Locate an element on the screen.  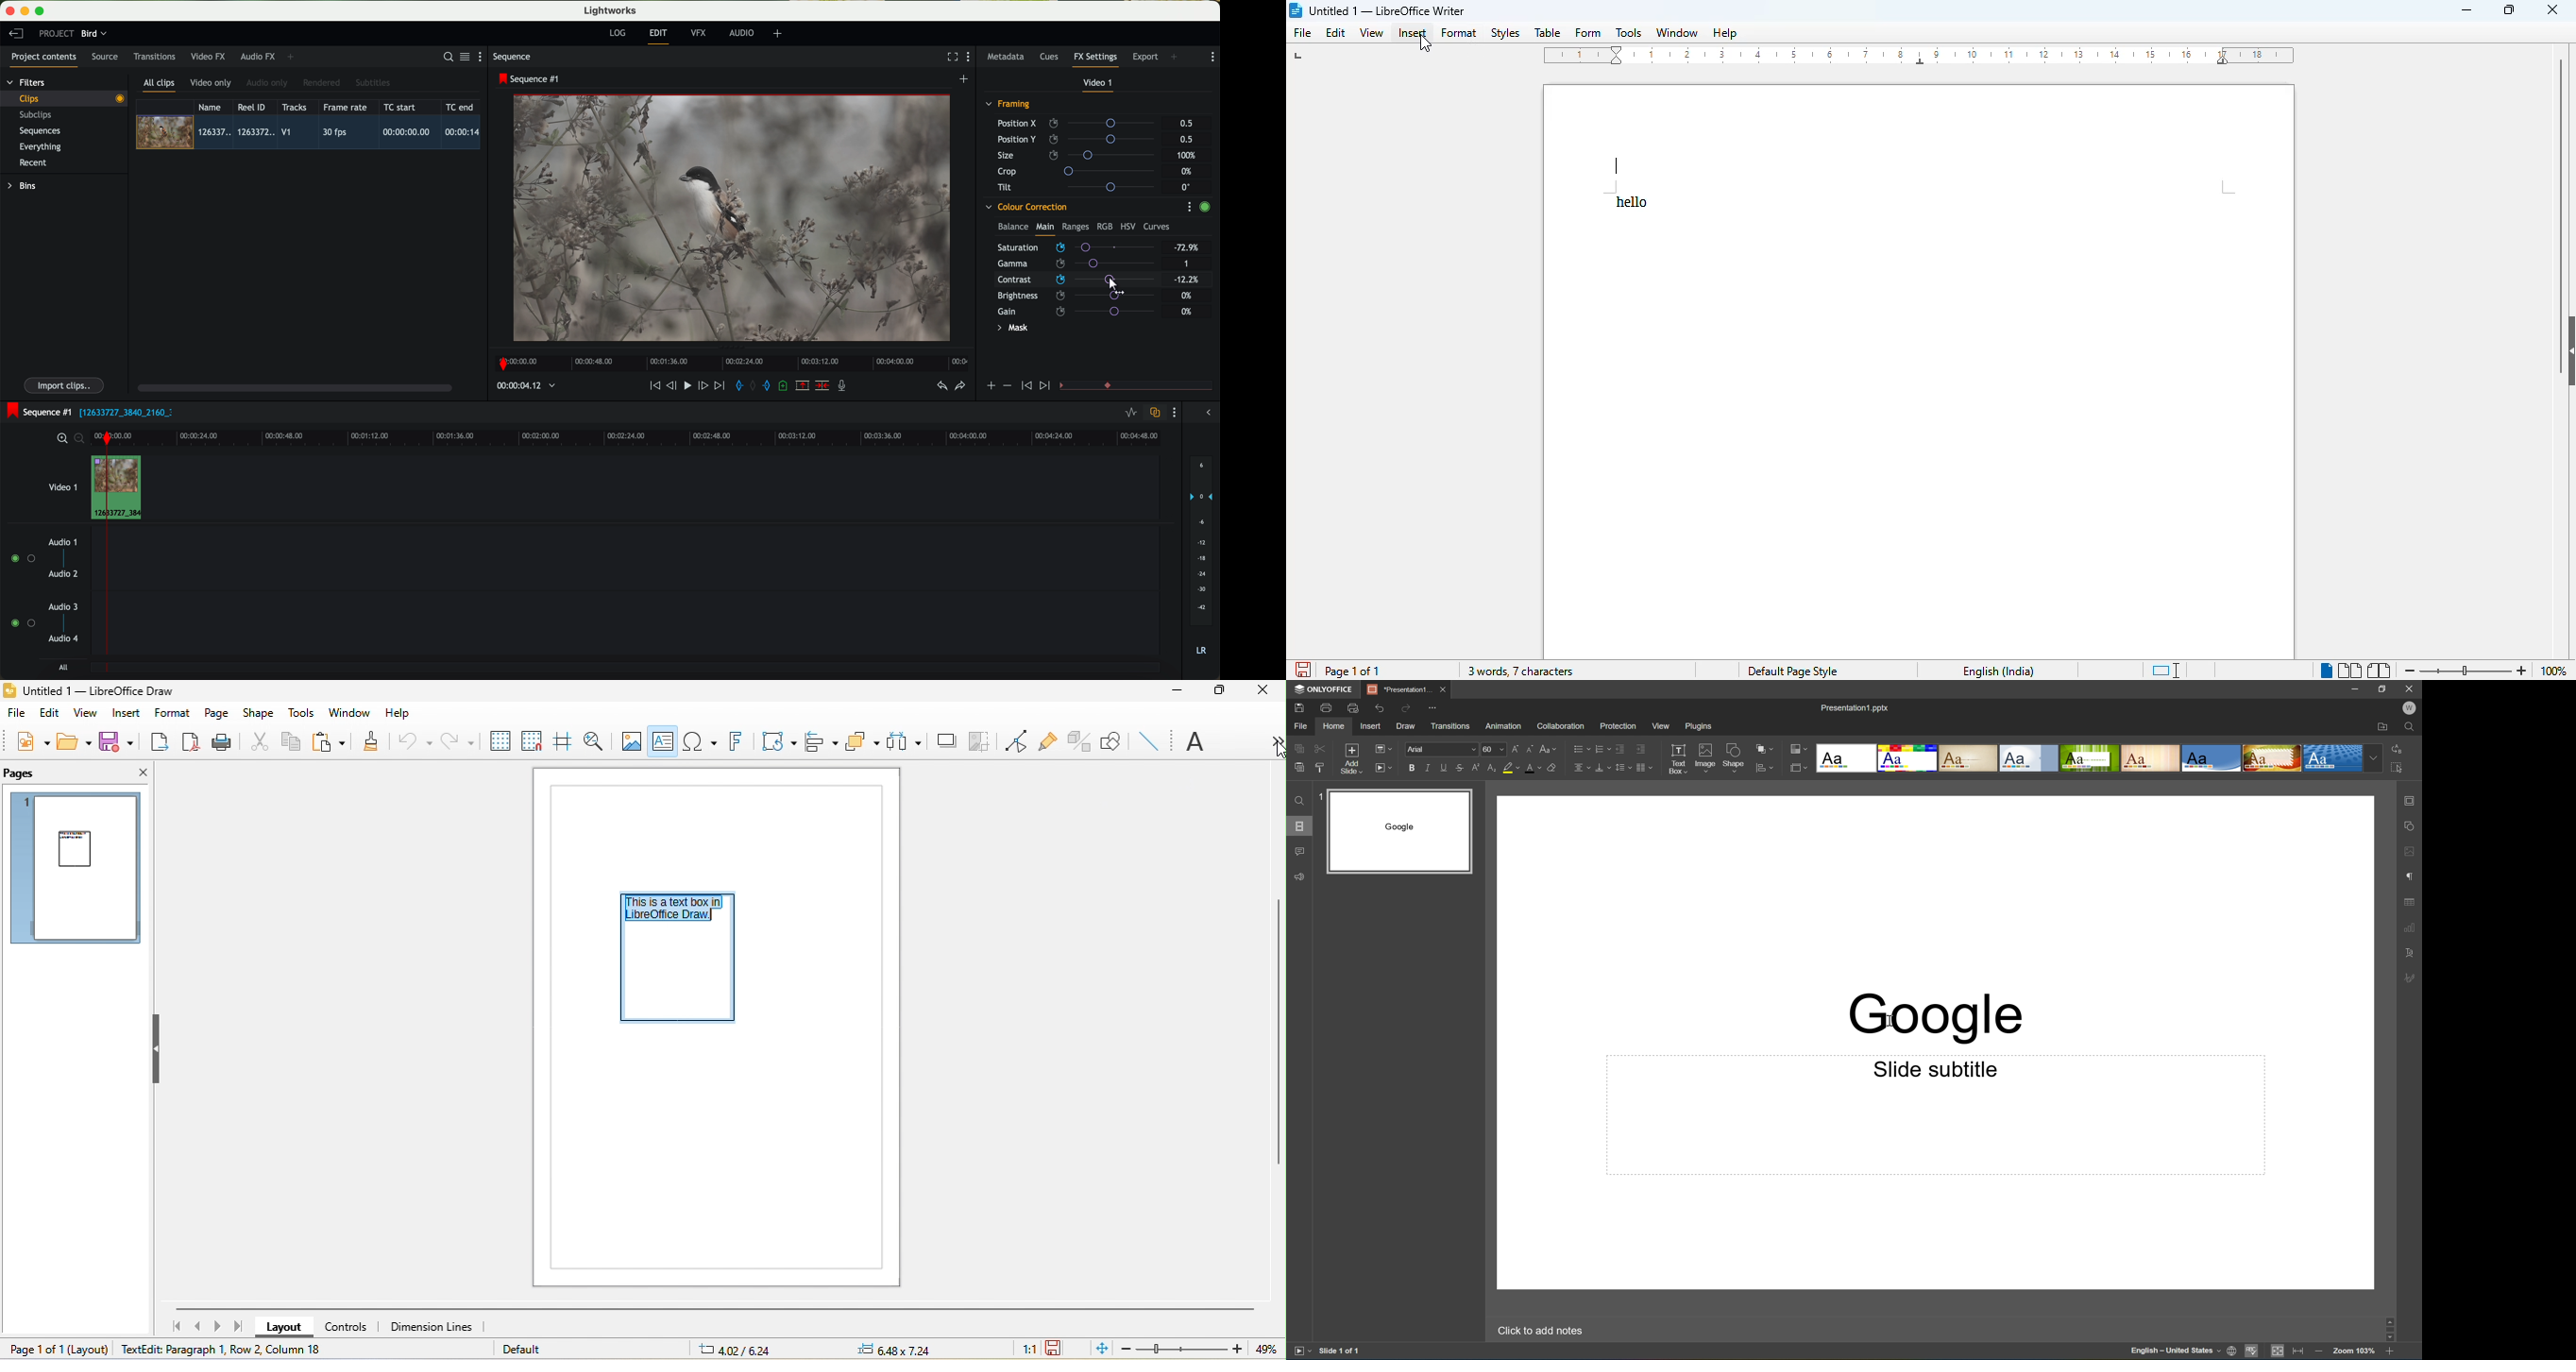
Safari is located at coordinates (2272, 759).